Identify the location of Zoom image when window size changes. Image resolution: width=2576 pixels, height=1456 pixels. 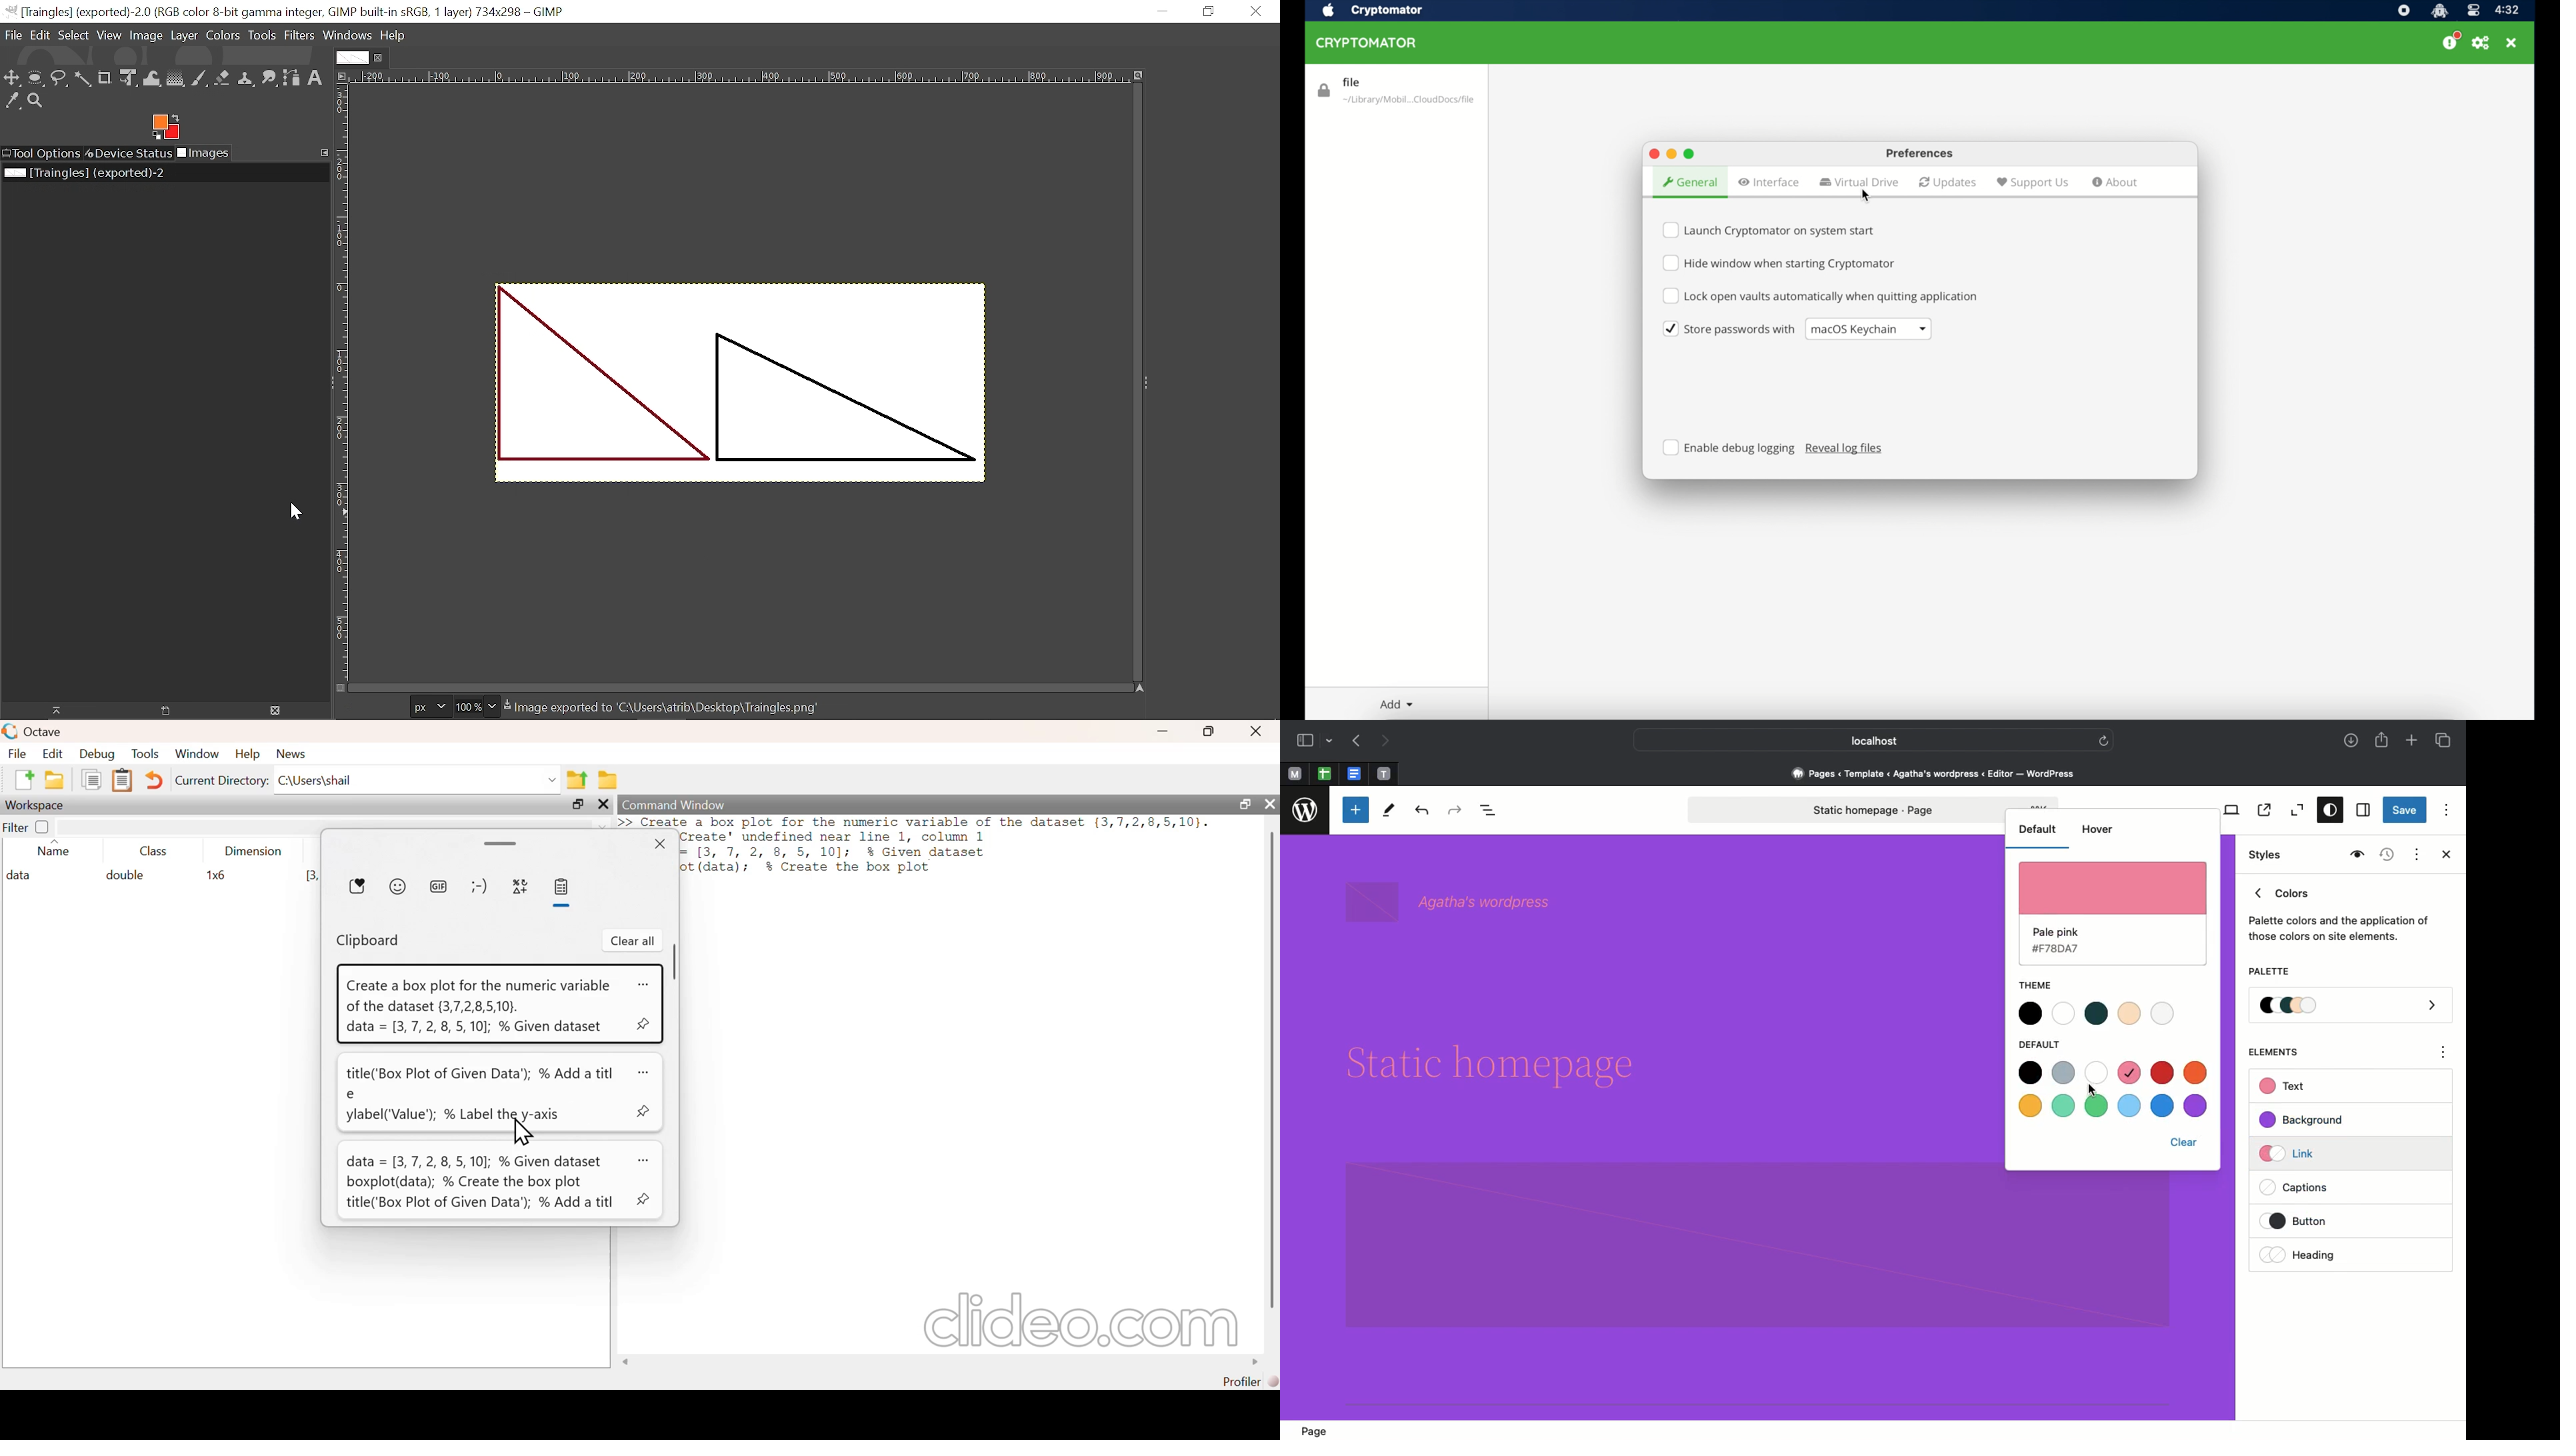
(1138, 75).